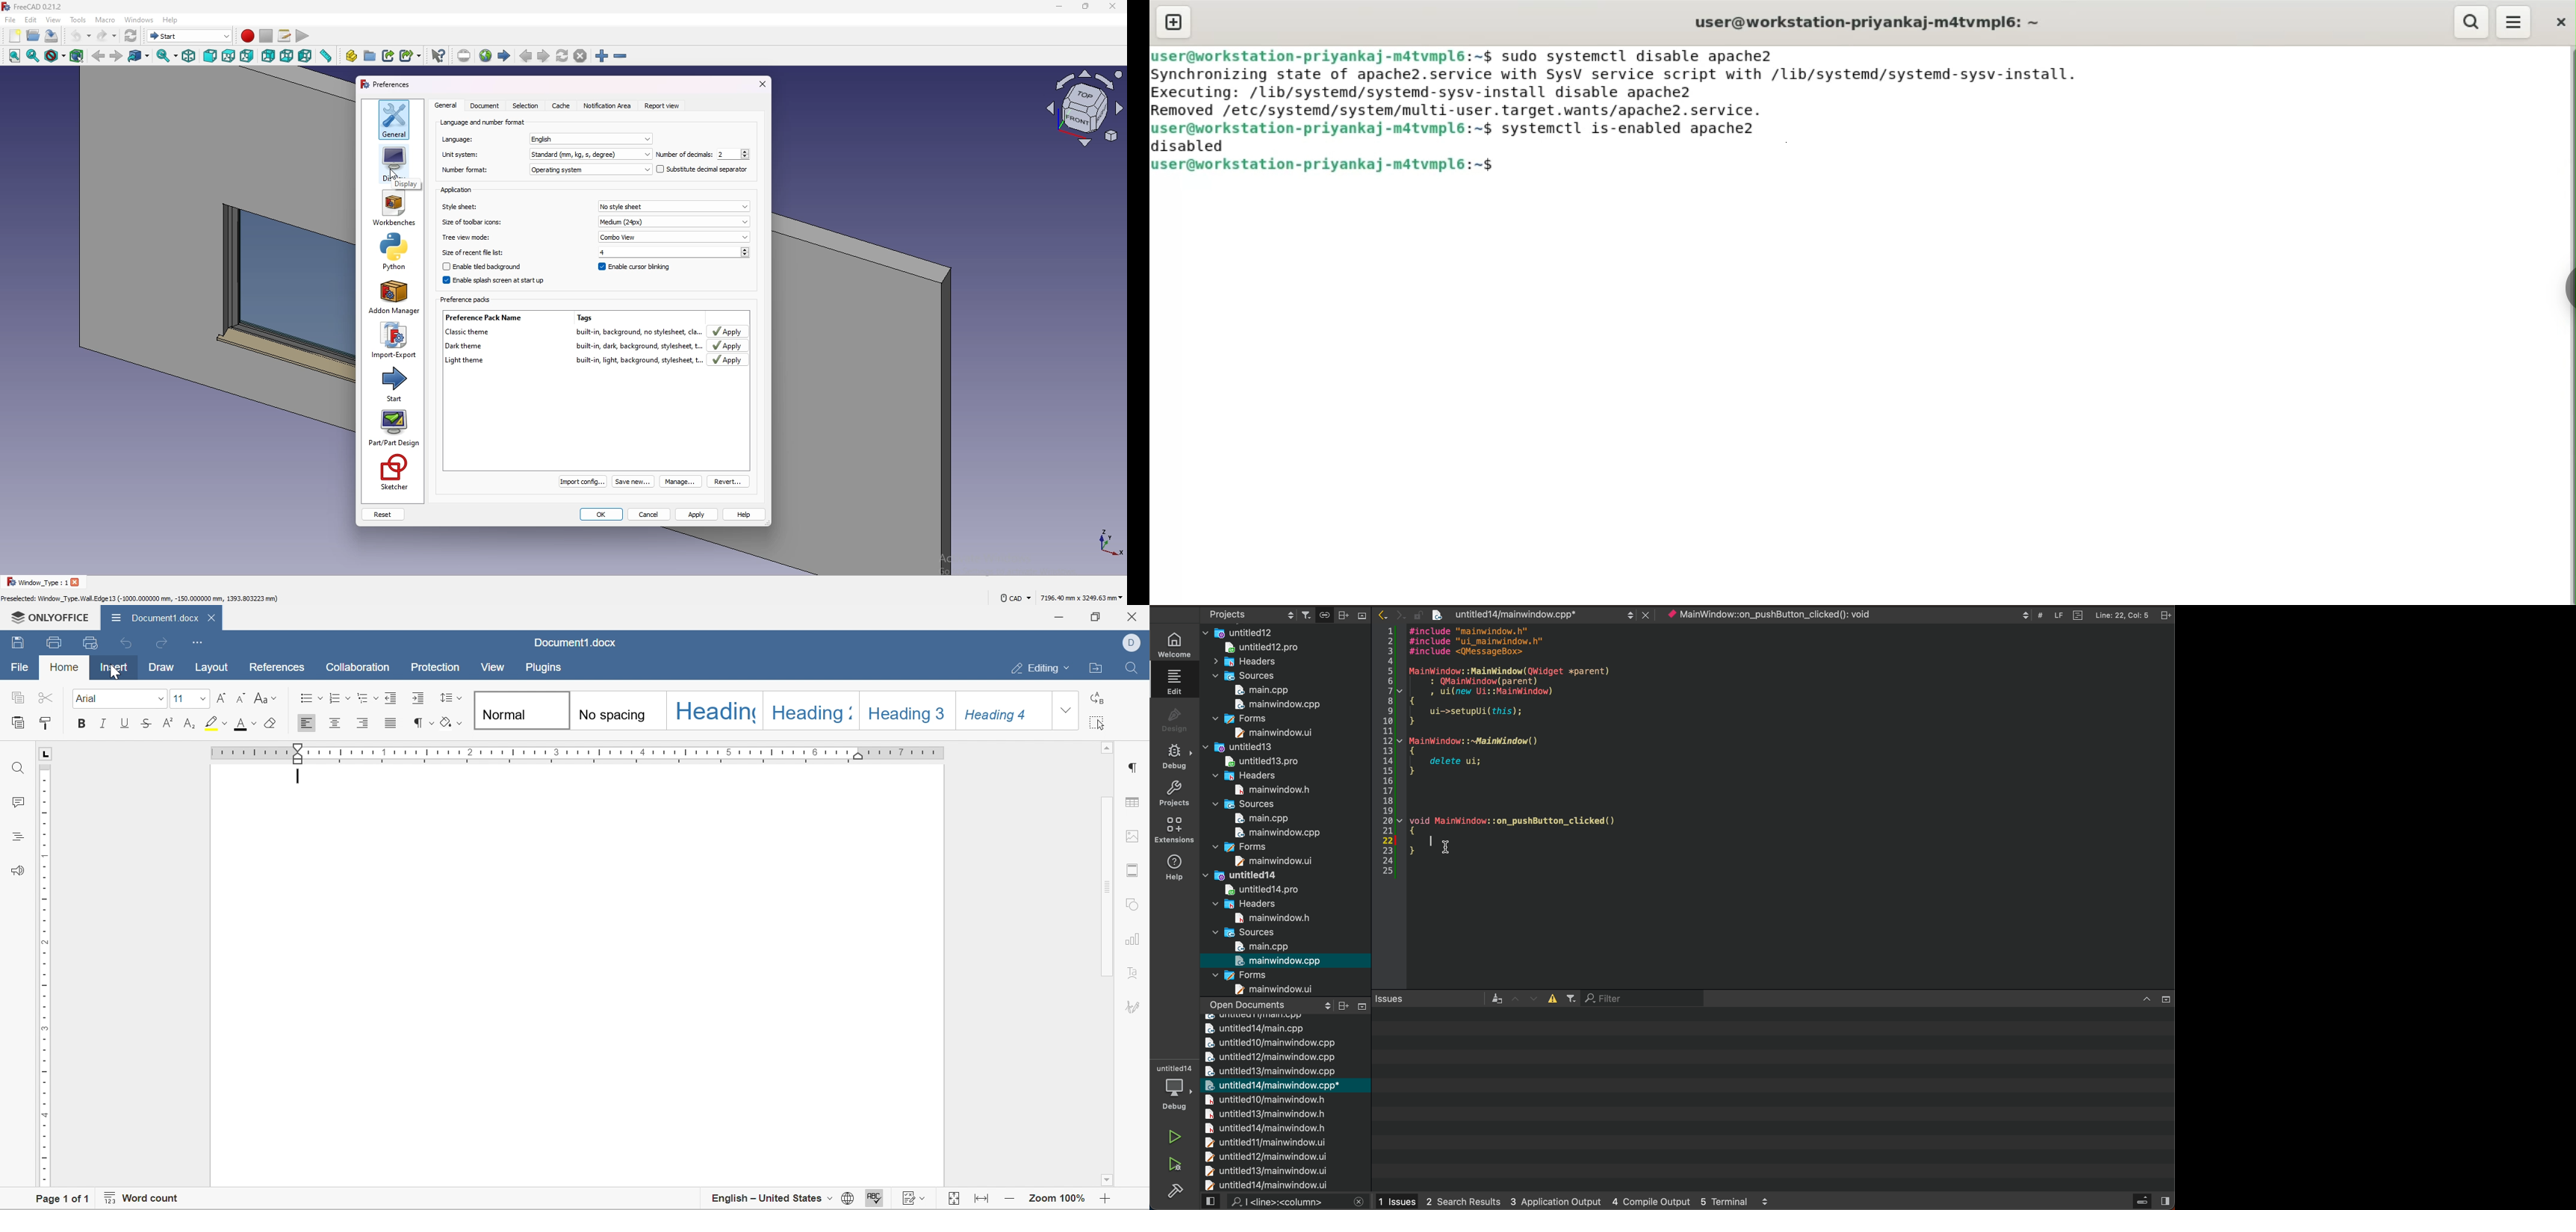 The height and width of the screenshot is (1232, 2576). Describe the element at coordinates (1081, 597) in the screenshot. I see `7196.40 mm x 3249.63 mm ¥` at that location.